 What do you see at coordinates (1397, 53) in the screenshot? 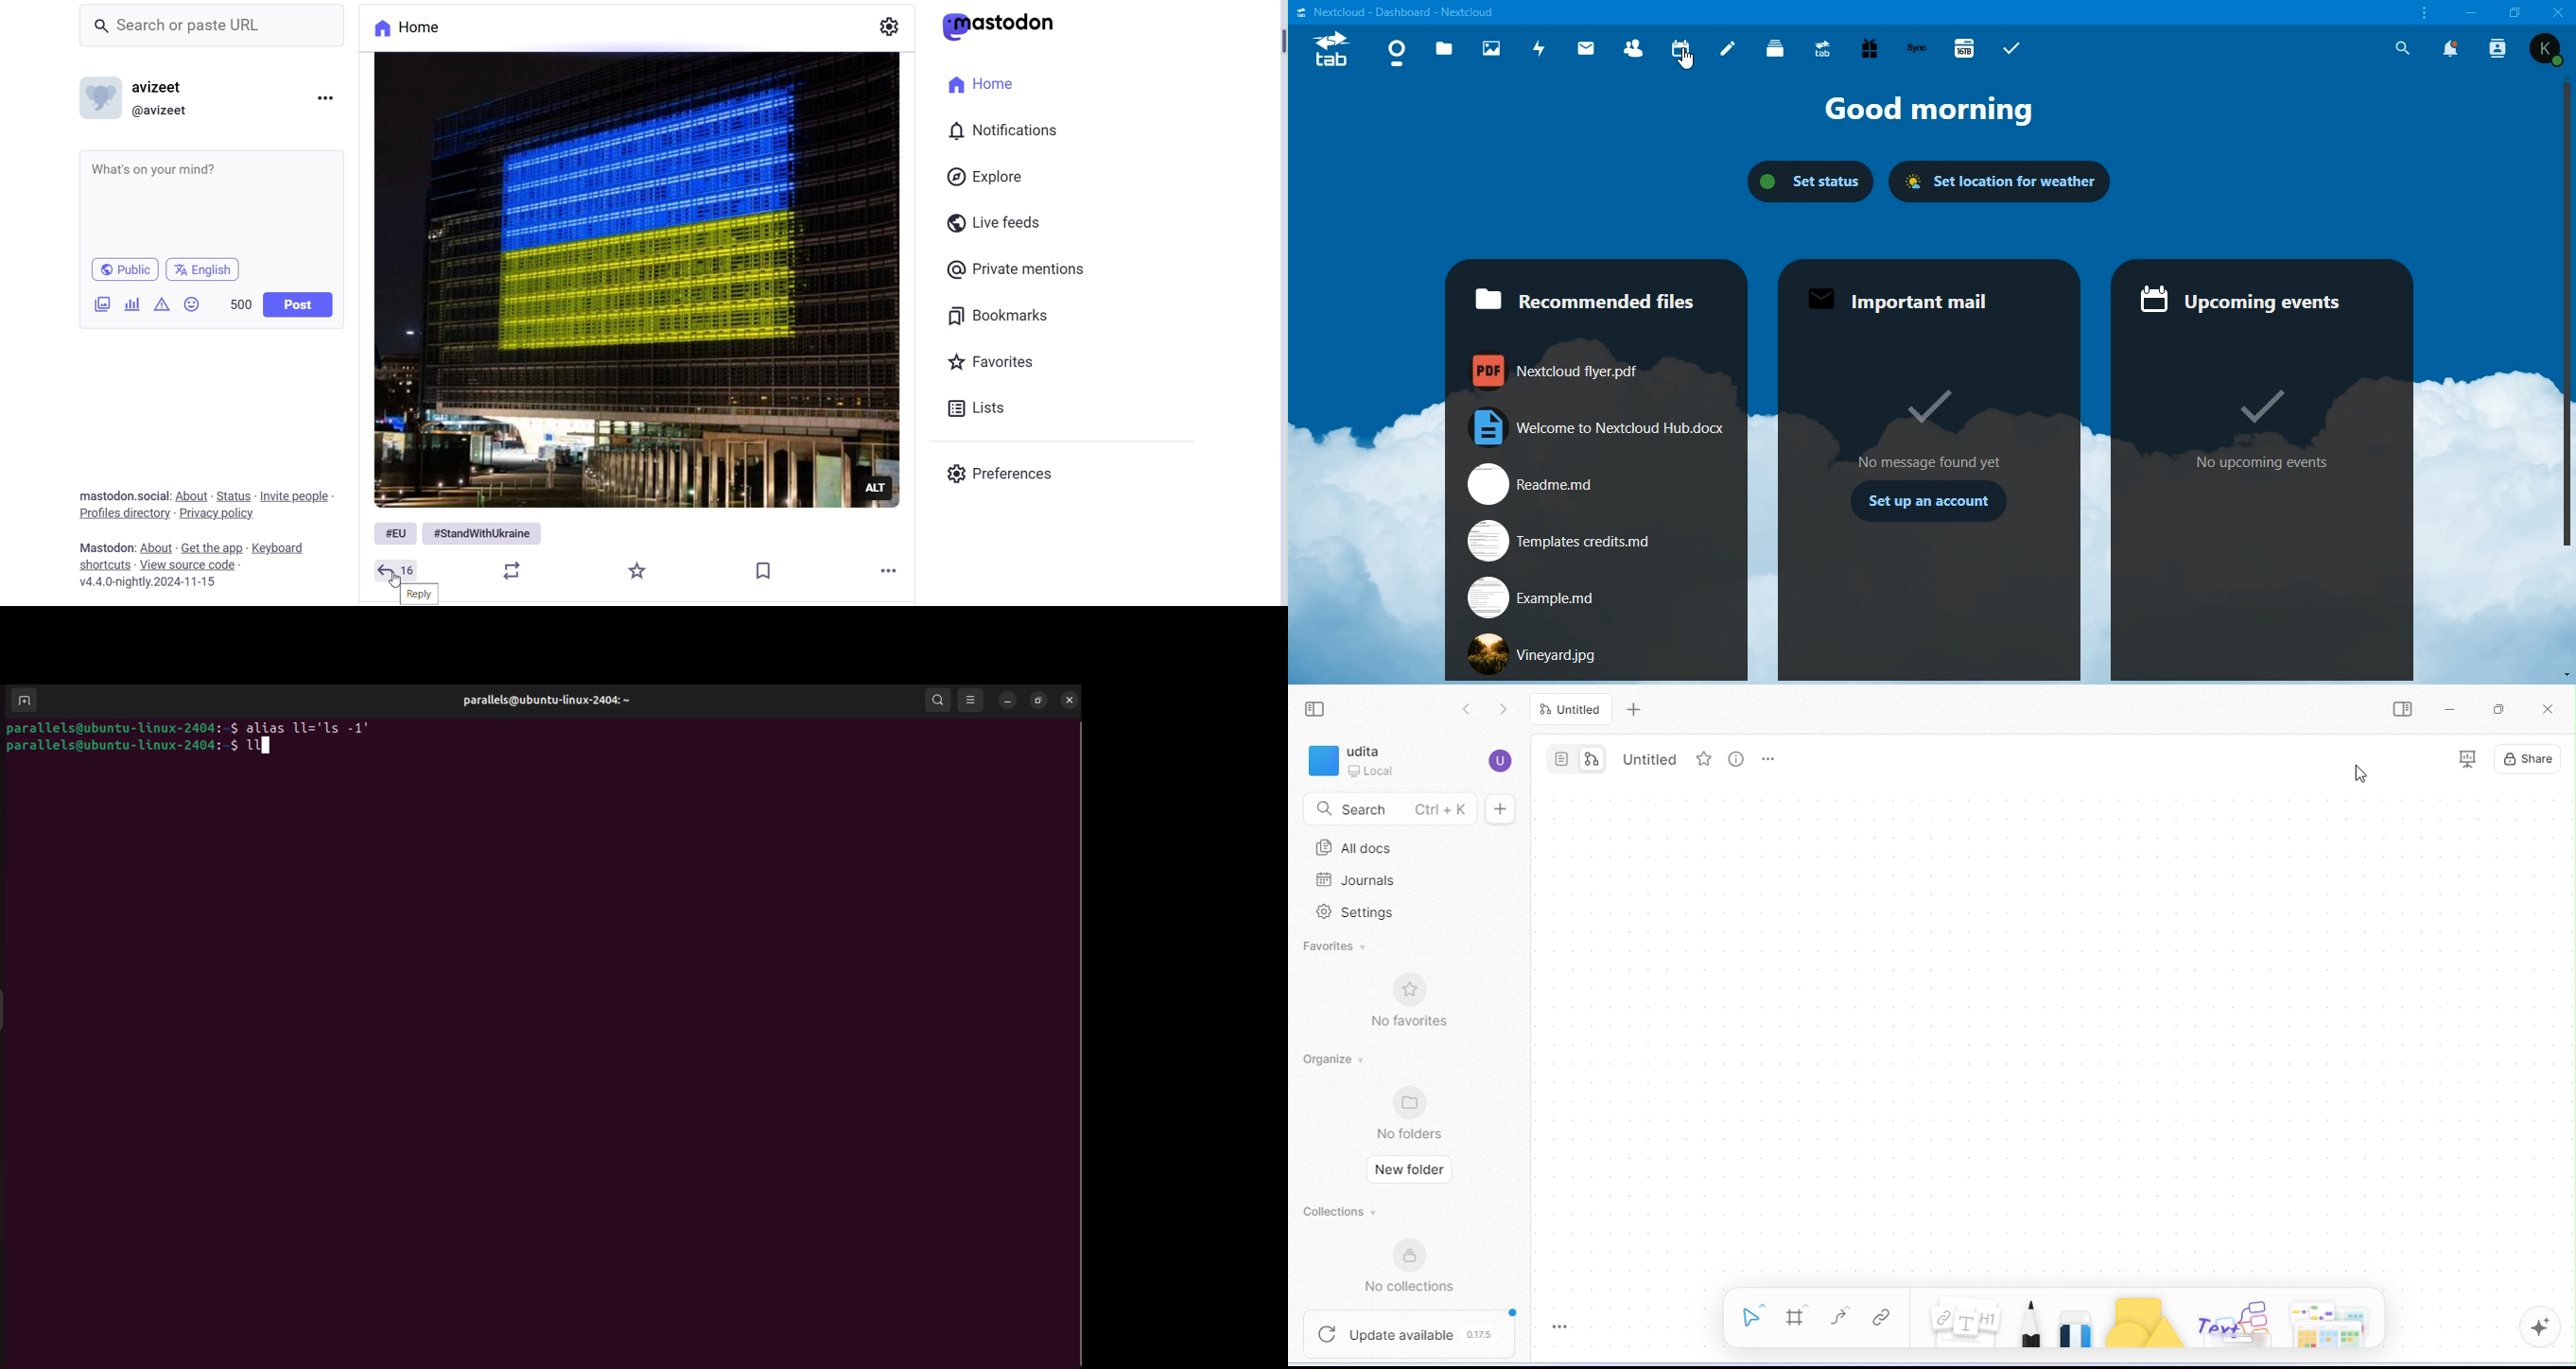
I see `dashboard` at bounding box center [1397, 53].